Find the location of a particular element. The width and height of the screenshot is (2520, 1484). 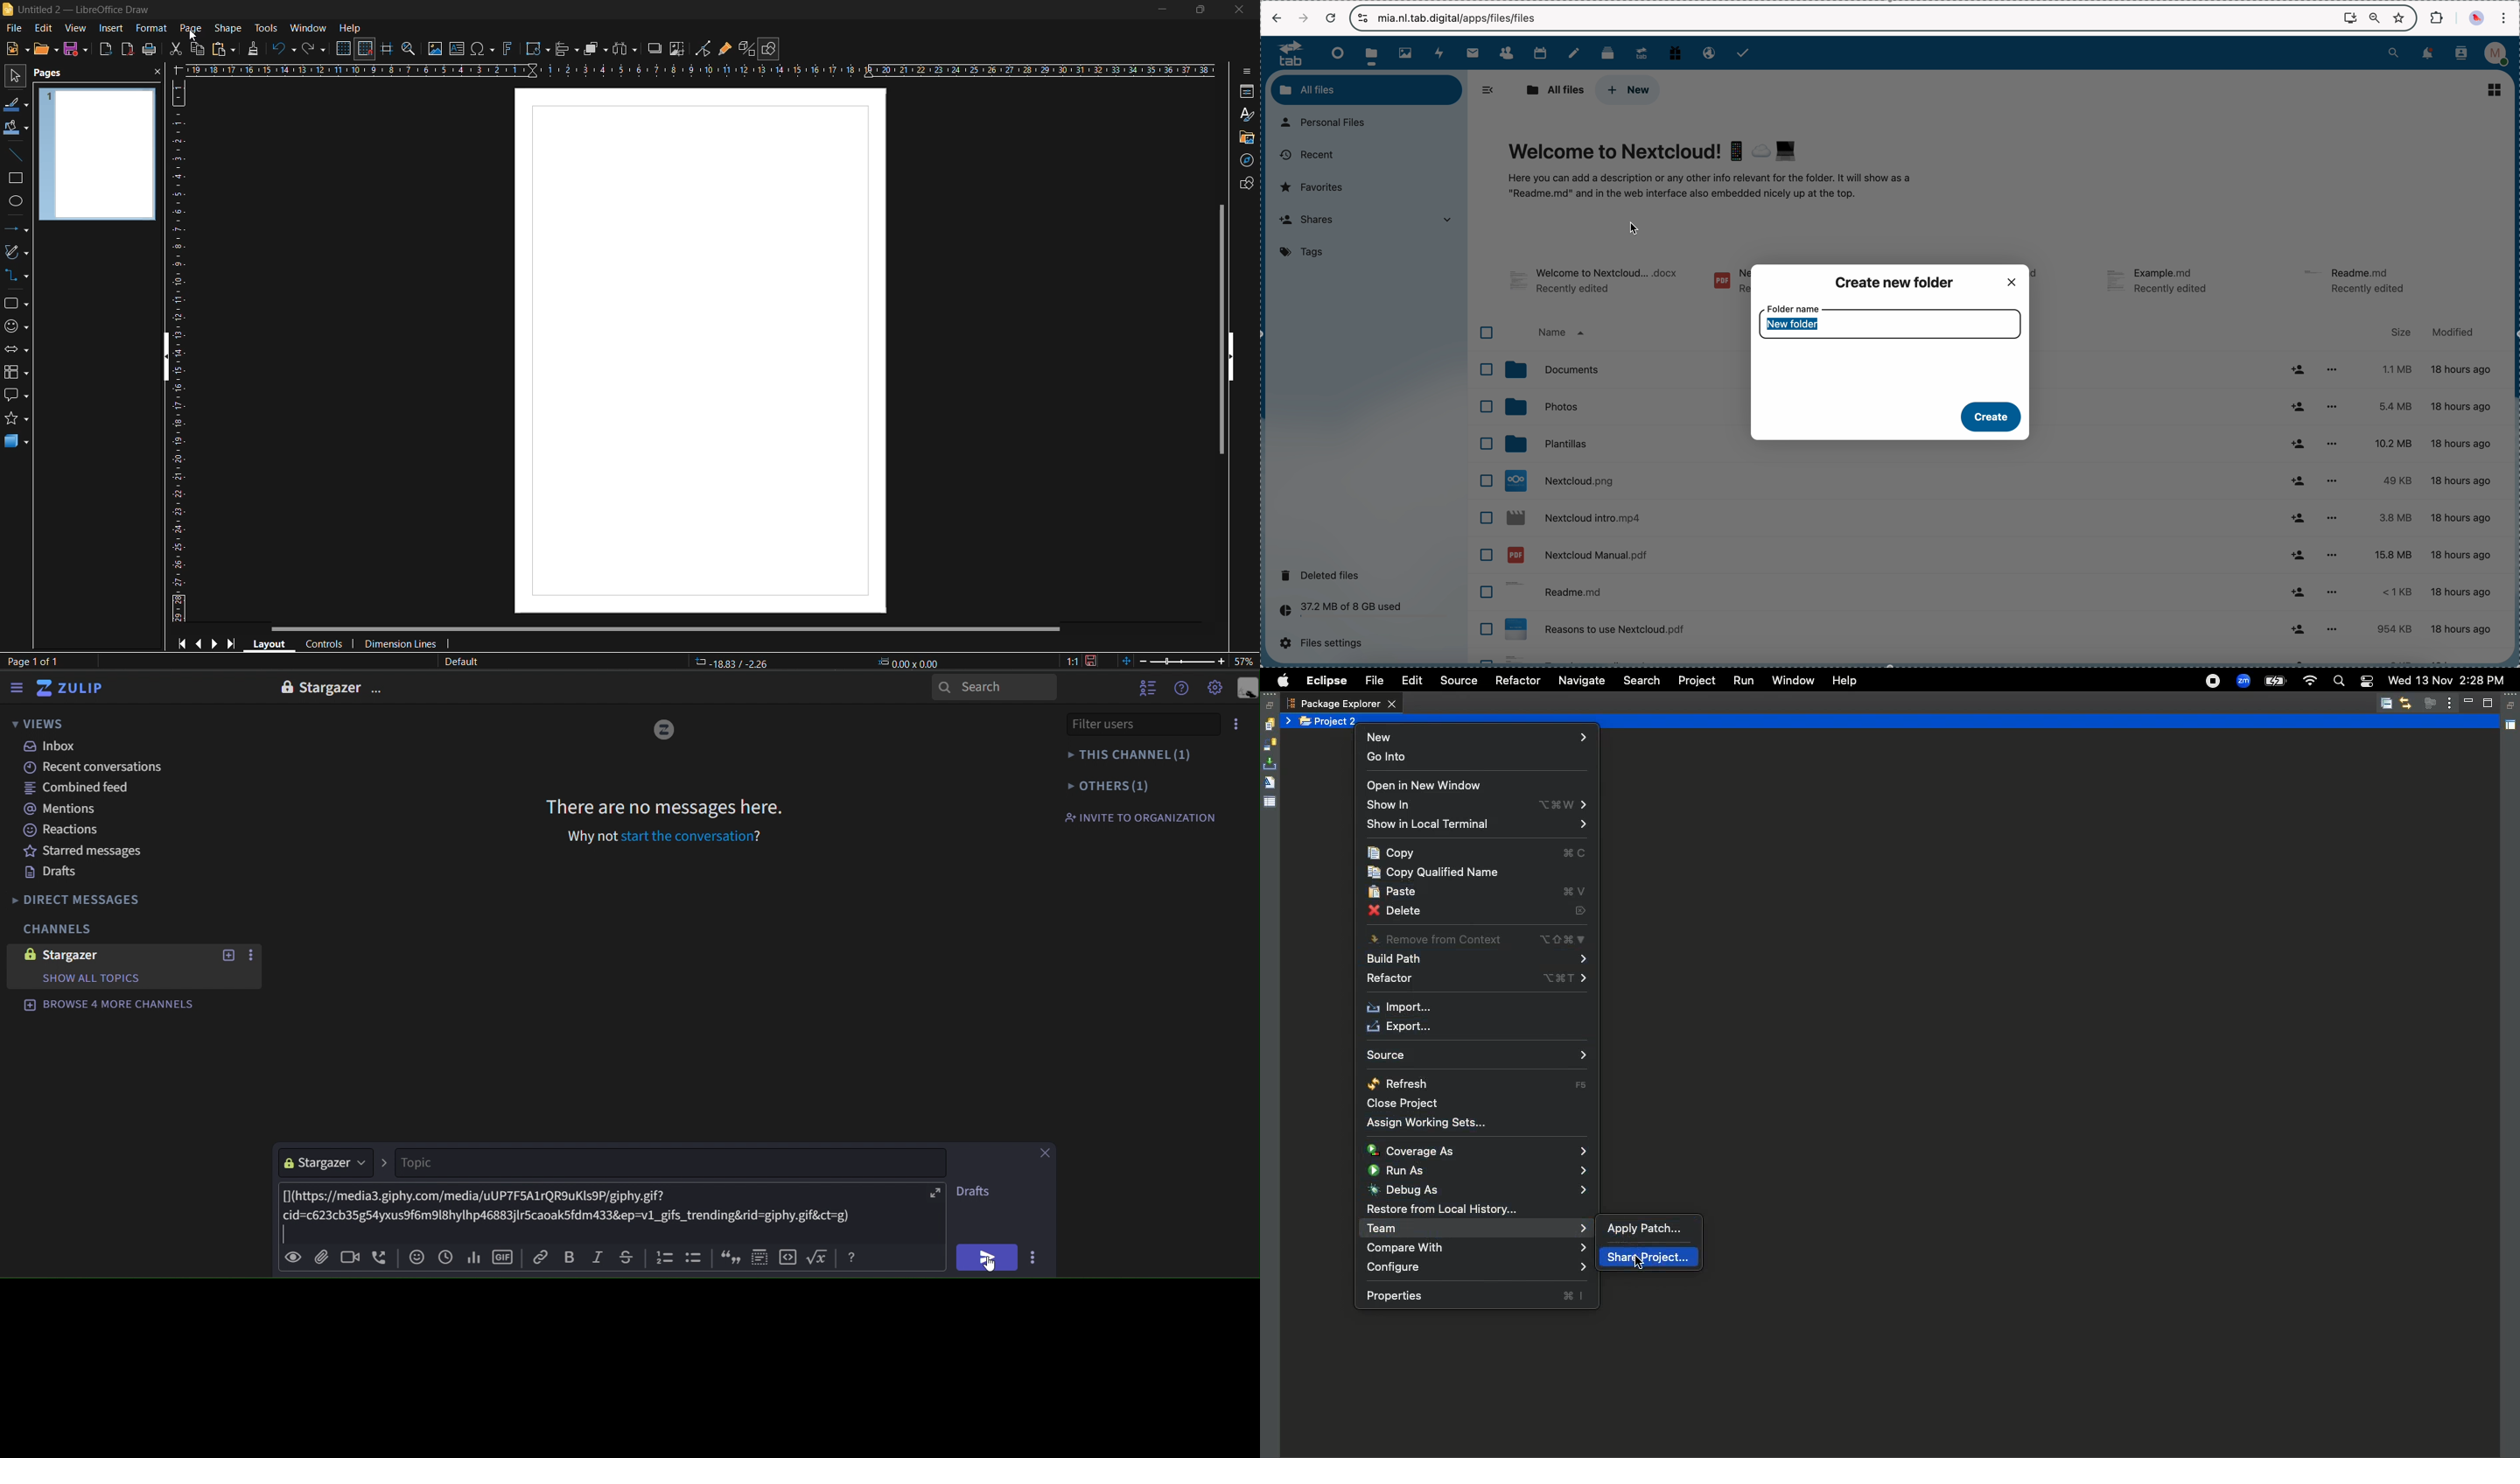

add emoji is located at coordinates (417, 1258).